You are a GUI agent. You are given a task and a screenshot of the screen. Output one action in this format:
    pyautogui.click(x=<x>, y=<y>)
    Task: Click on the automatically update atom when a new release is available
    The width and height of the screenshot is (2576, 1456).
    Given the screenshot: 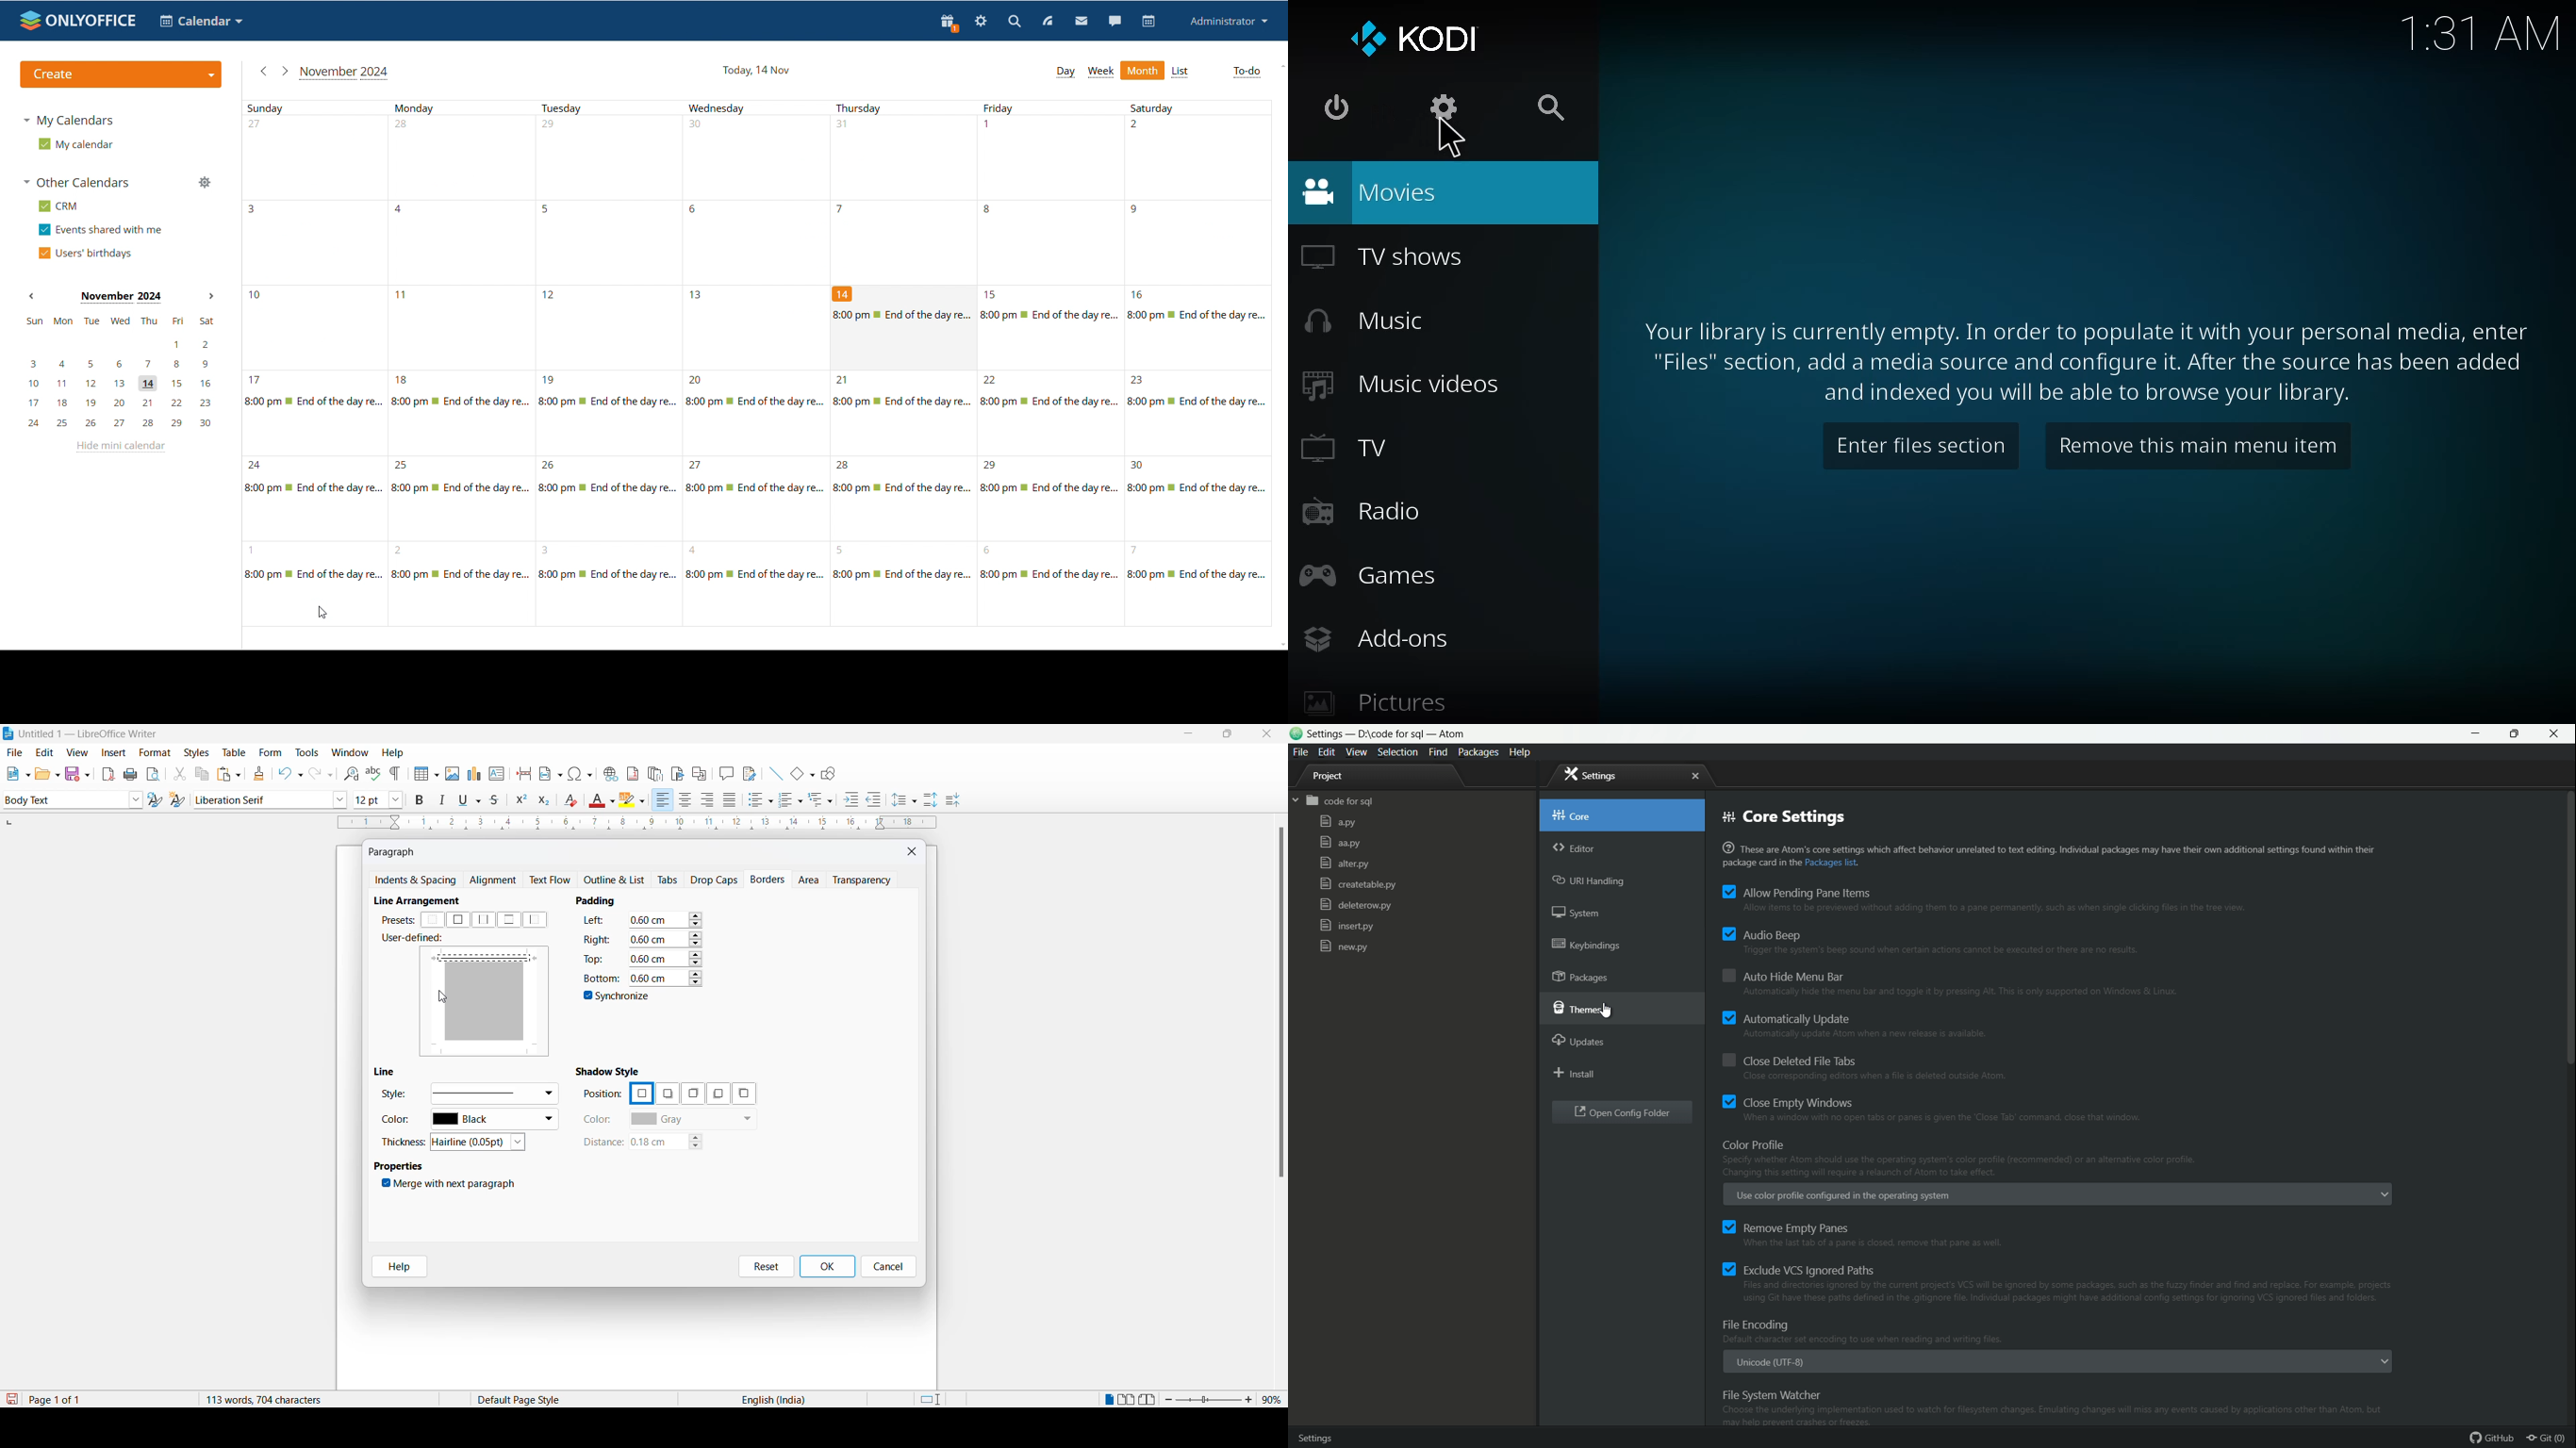 What is the action you would take?
    pyautogui.click(x=1865, y=1036)
    